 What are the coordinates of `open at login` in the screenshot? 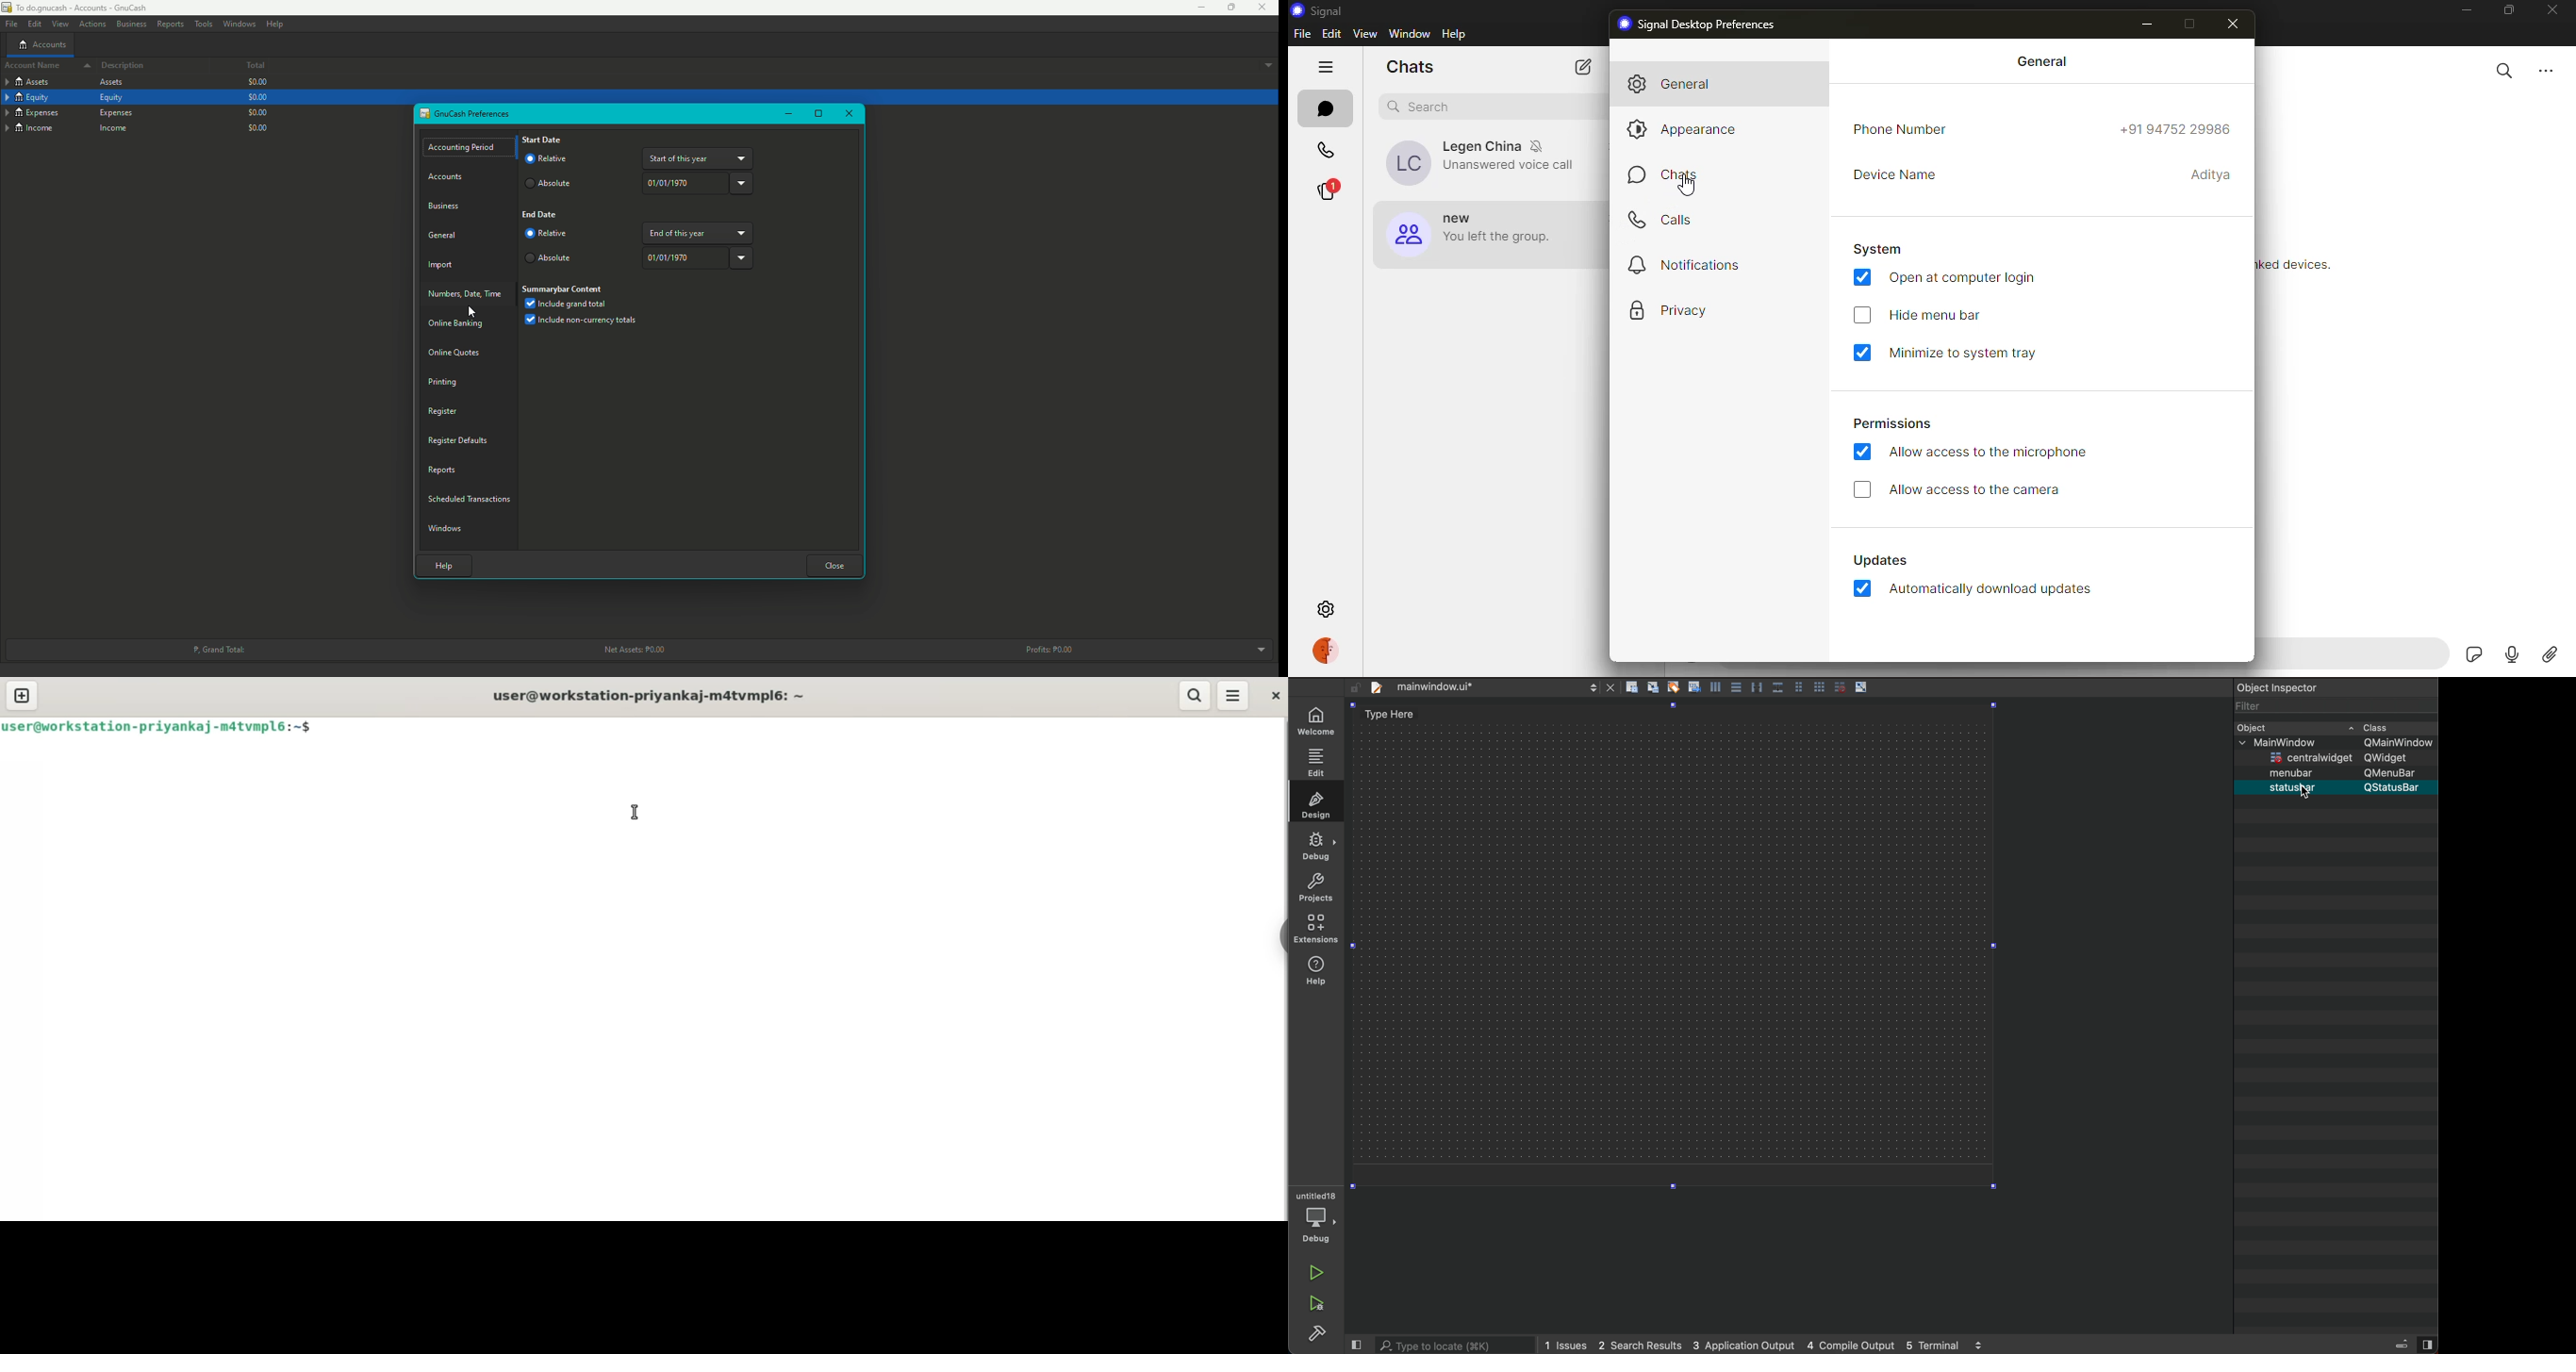 It's located at (1960, 276).